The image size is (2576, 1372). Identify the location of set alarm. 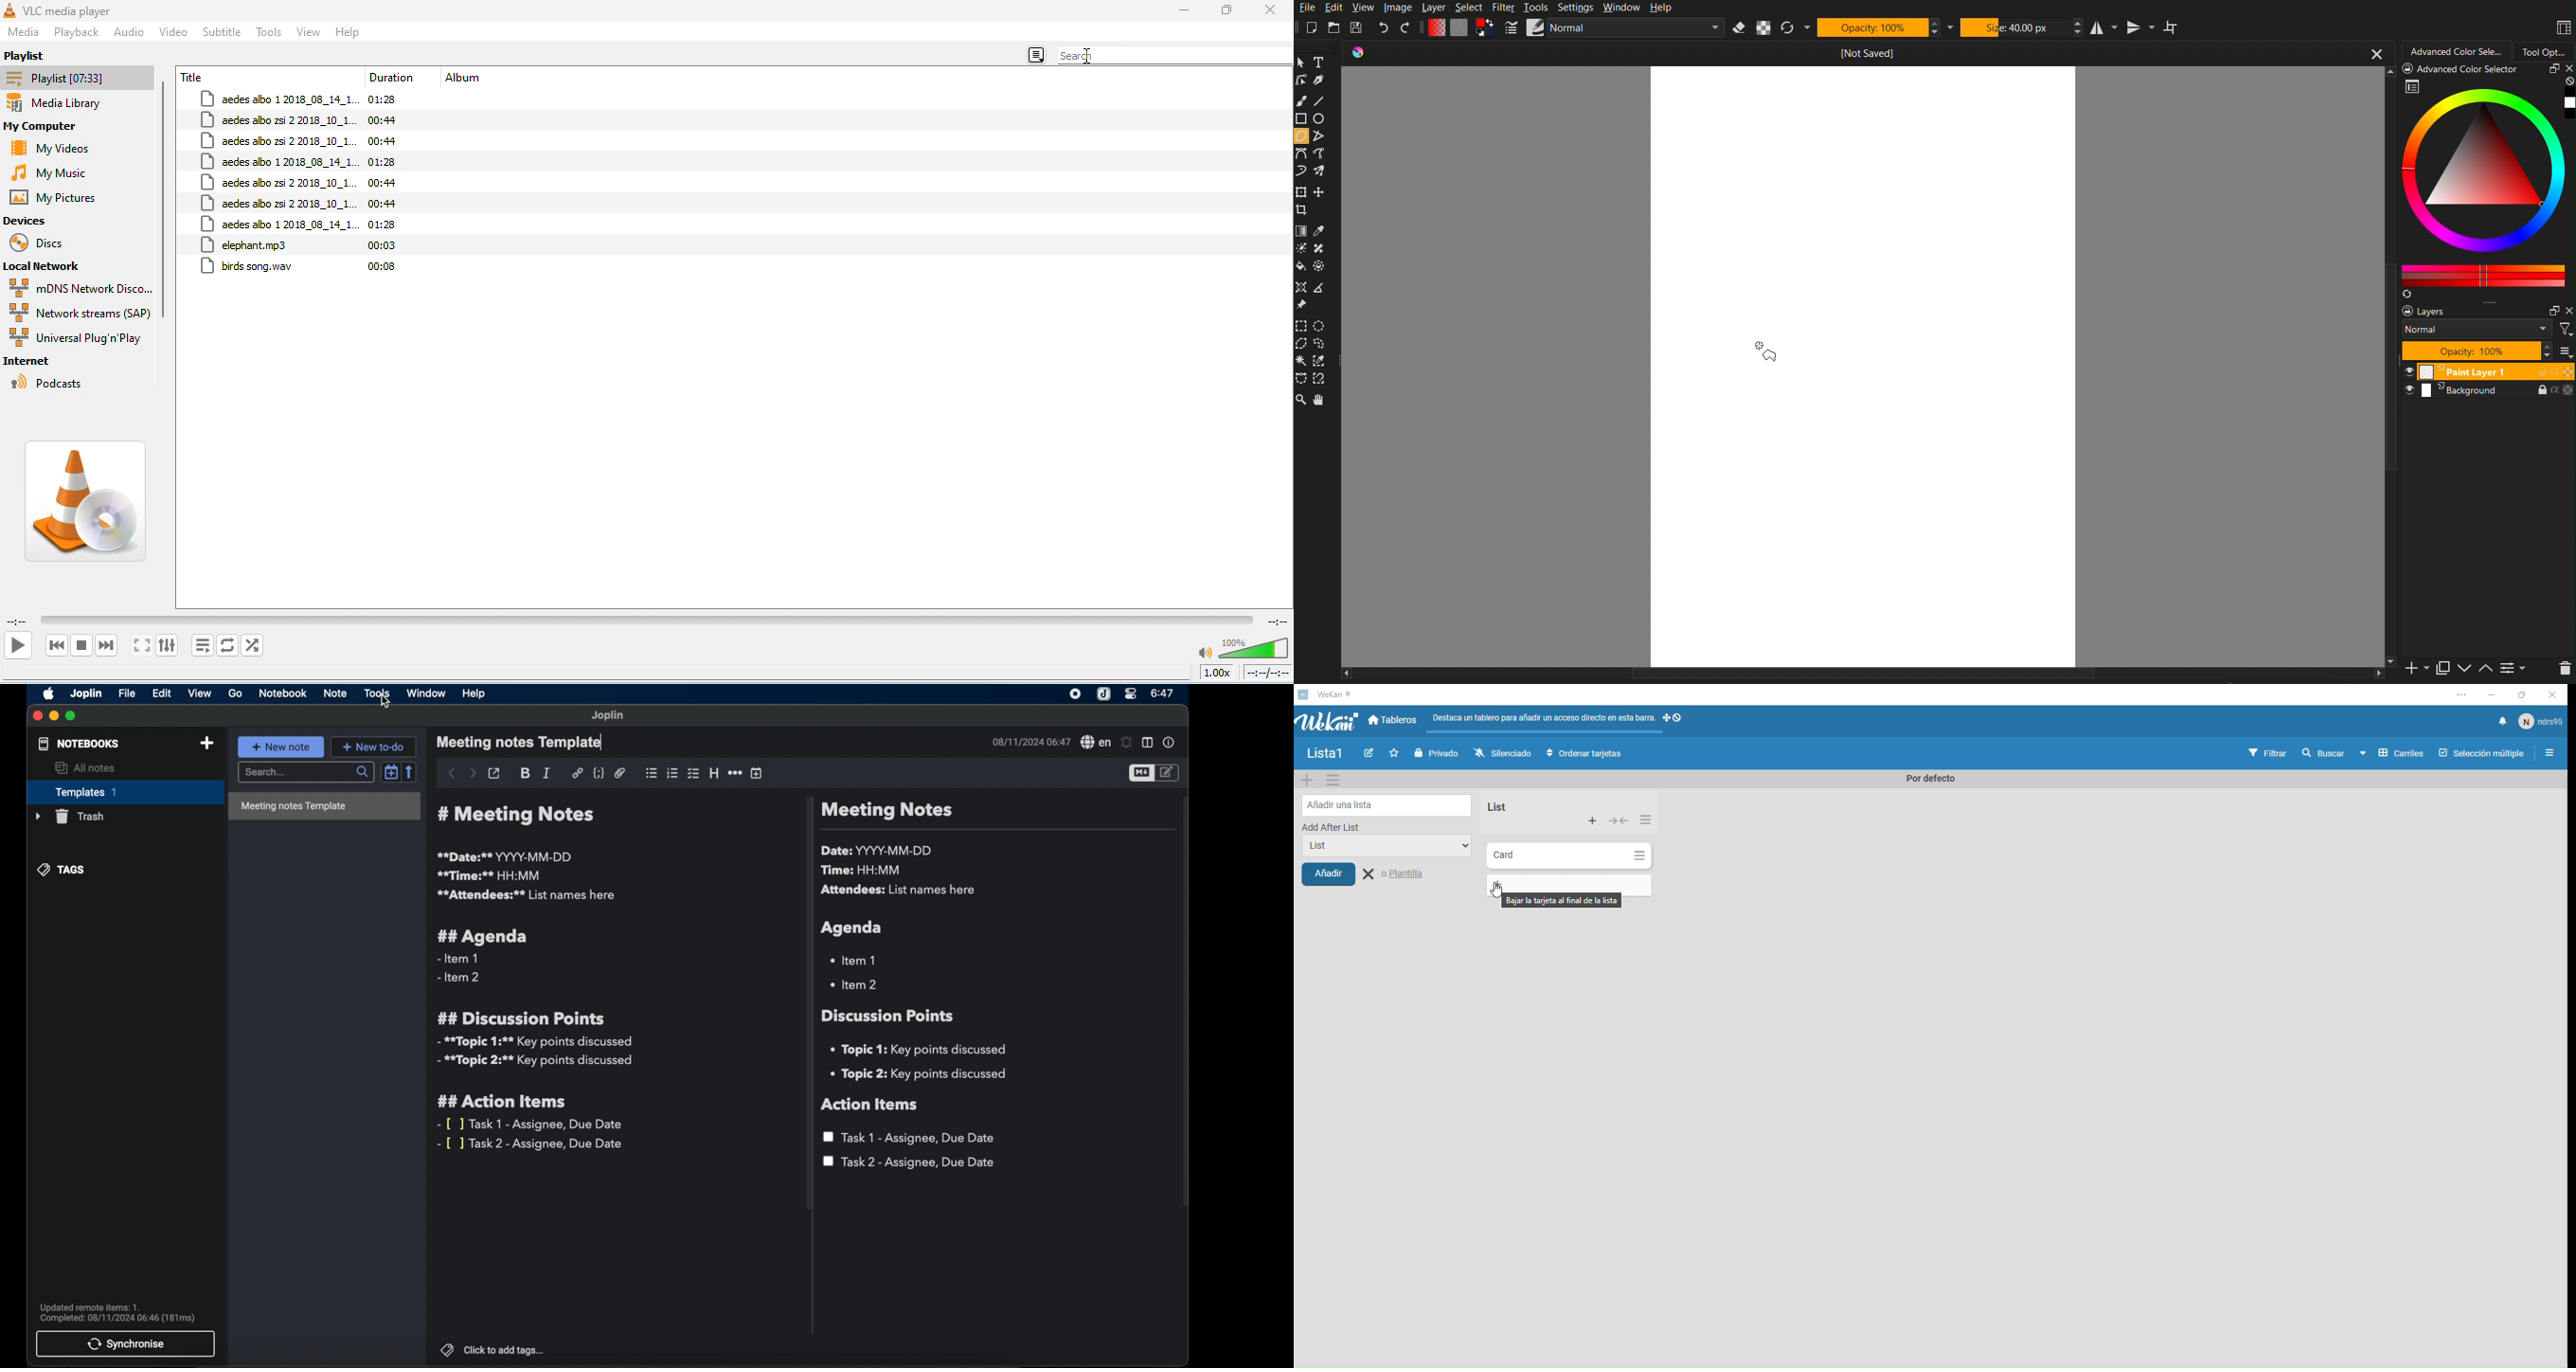
(1126, 742).